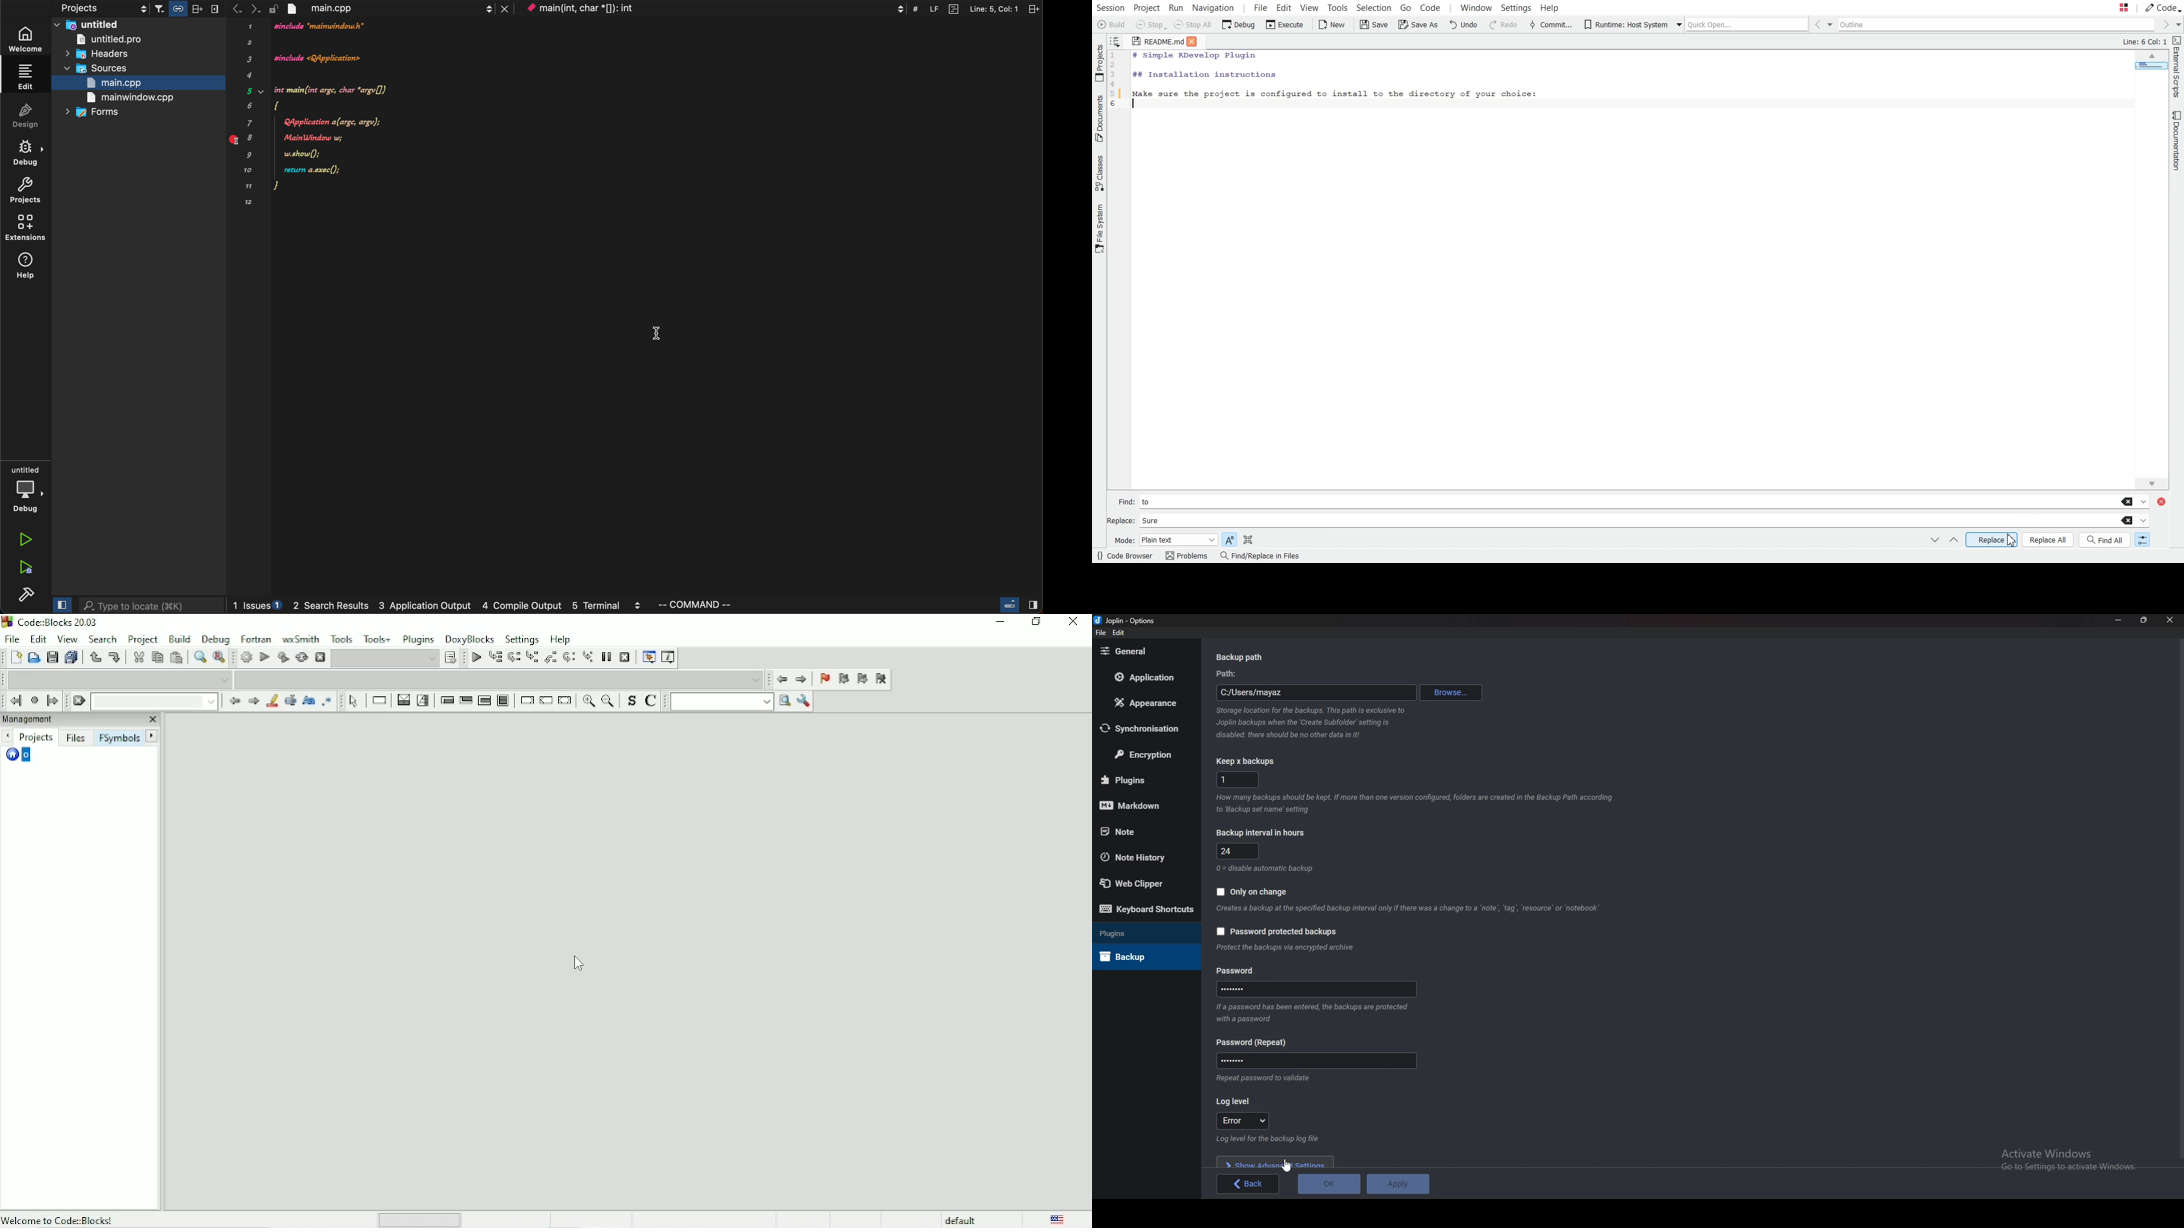 The height and width of the screenshot is (1232, 2184). Describe the element at coordinates (668, 657) in the screenshot. I see `Various info` at that location.